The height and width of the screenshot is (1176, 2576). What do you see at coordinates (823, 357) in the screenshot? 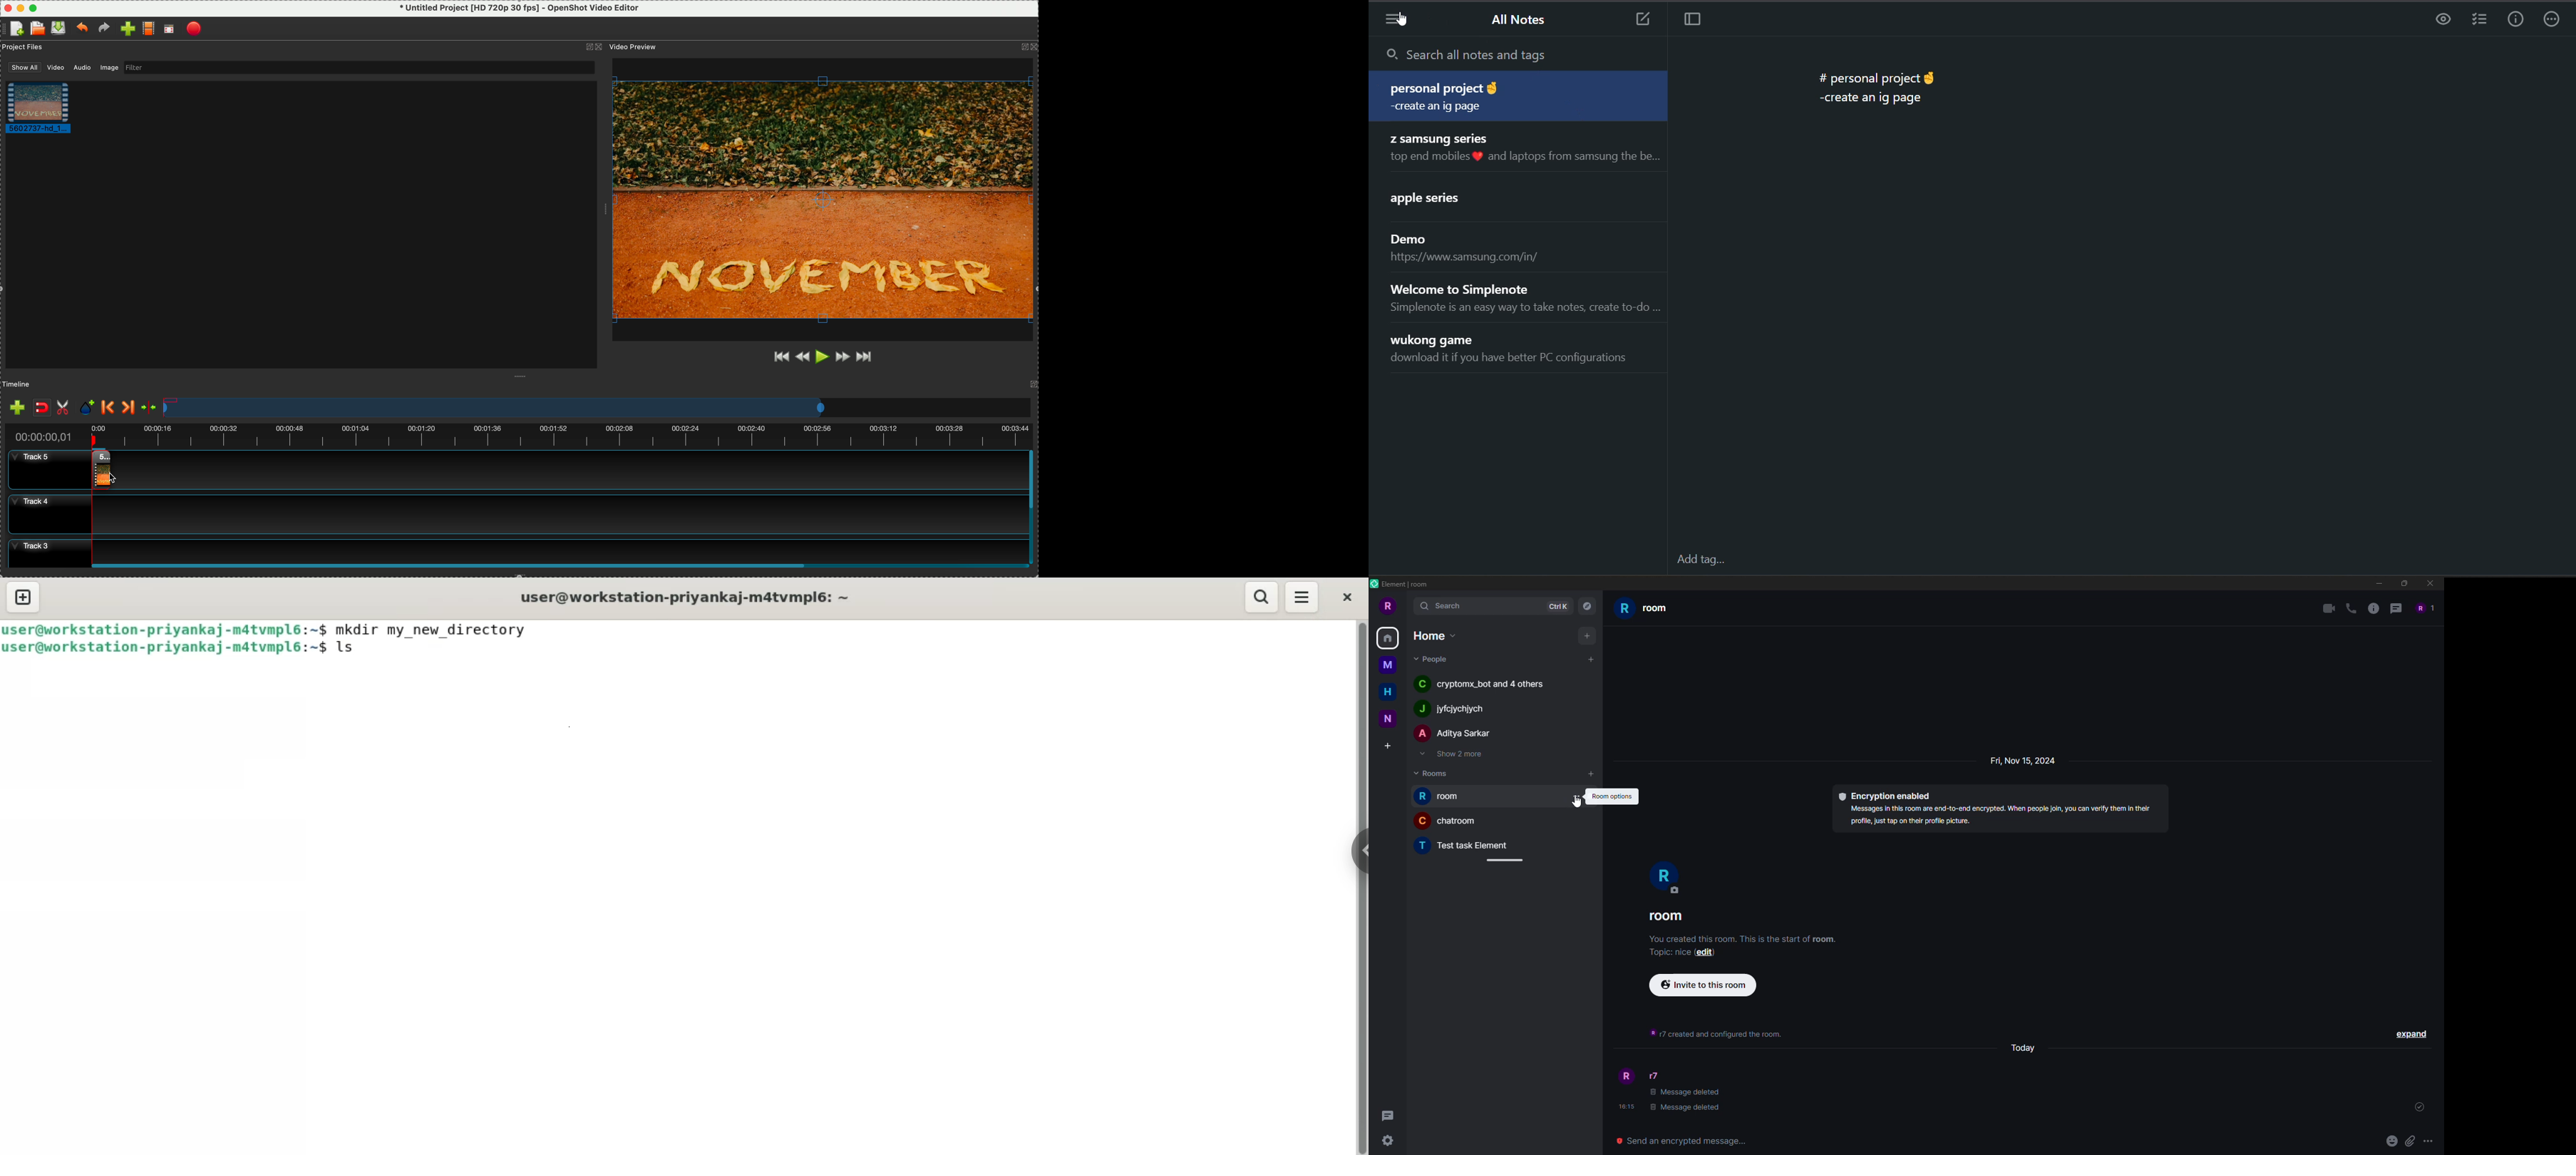
I see `play` at bounding box center [823, 357].